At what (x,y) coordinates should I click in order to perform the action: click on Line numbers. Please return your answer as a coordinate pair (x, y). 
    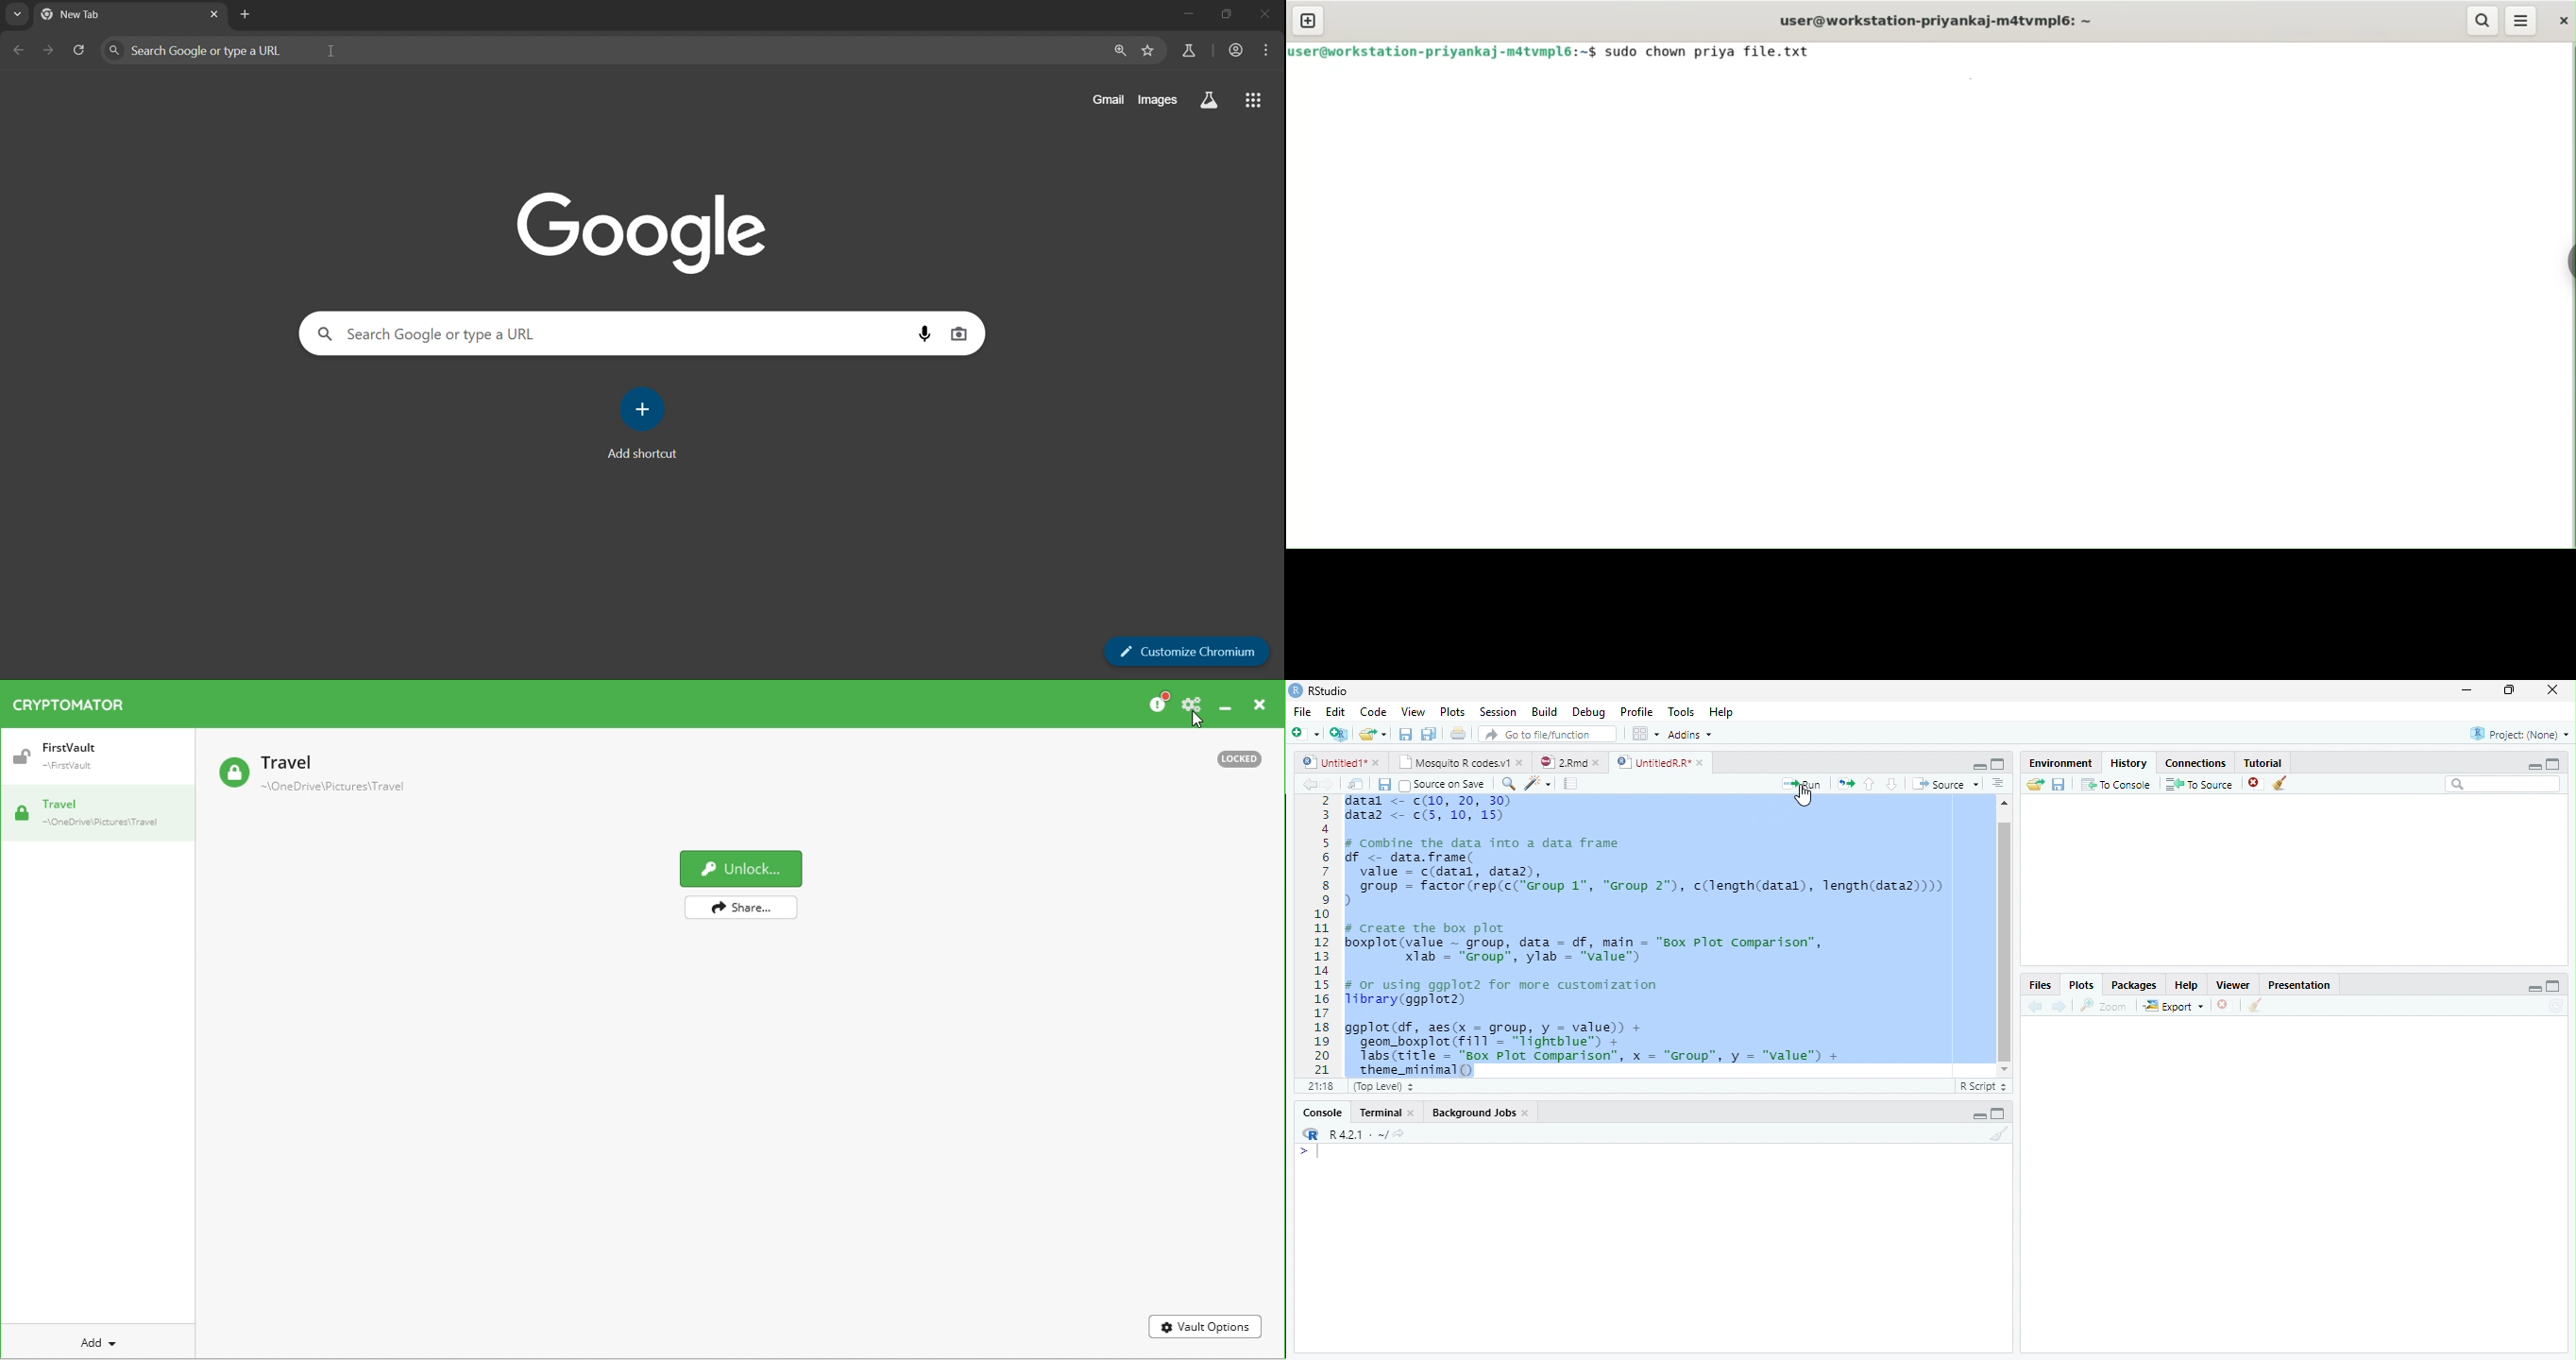
    Looking at the image, I should click on (1320, 936).